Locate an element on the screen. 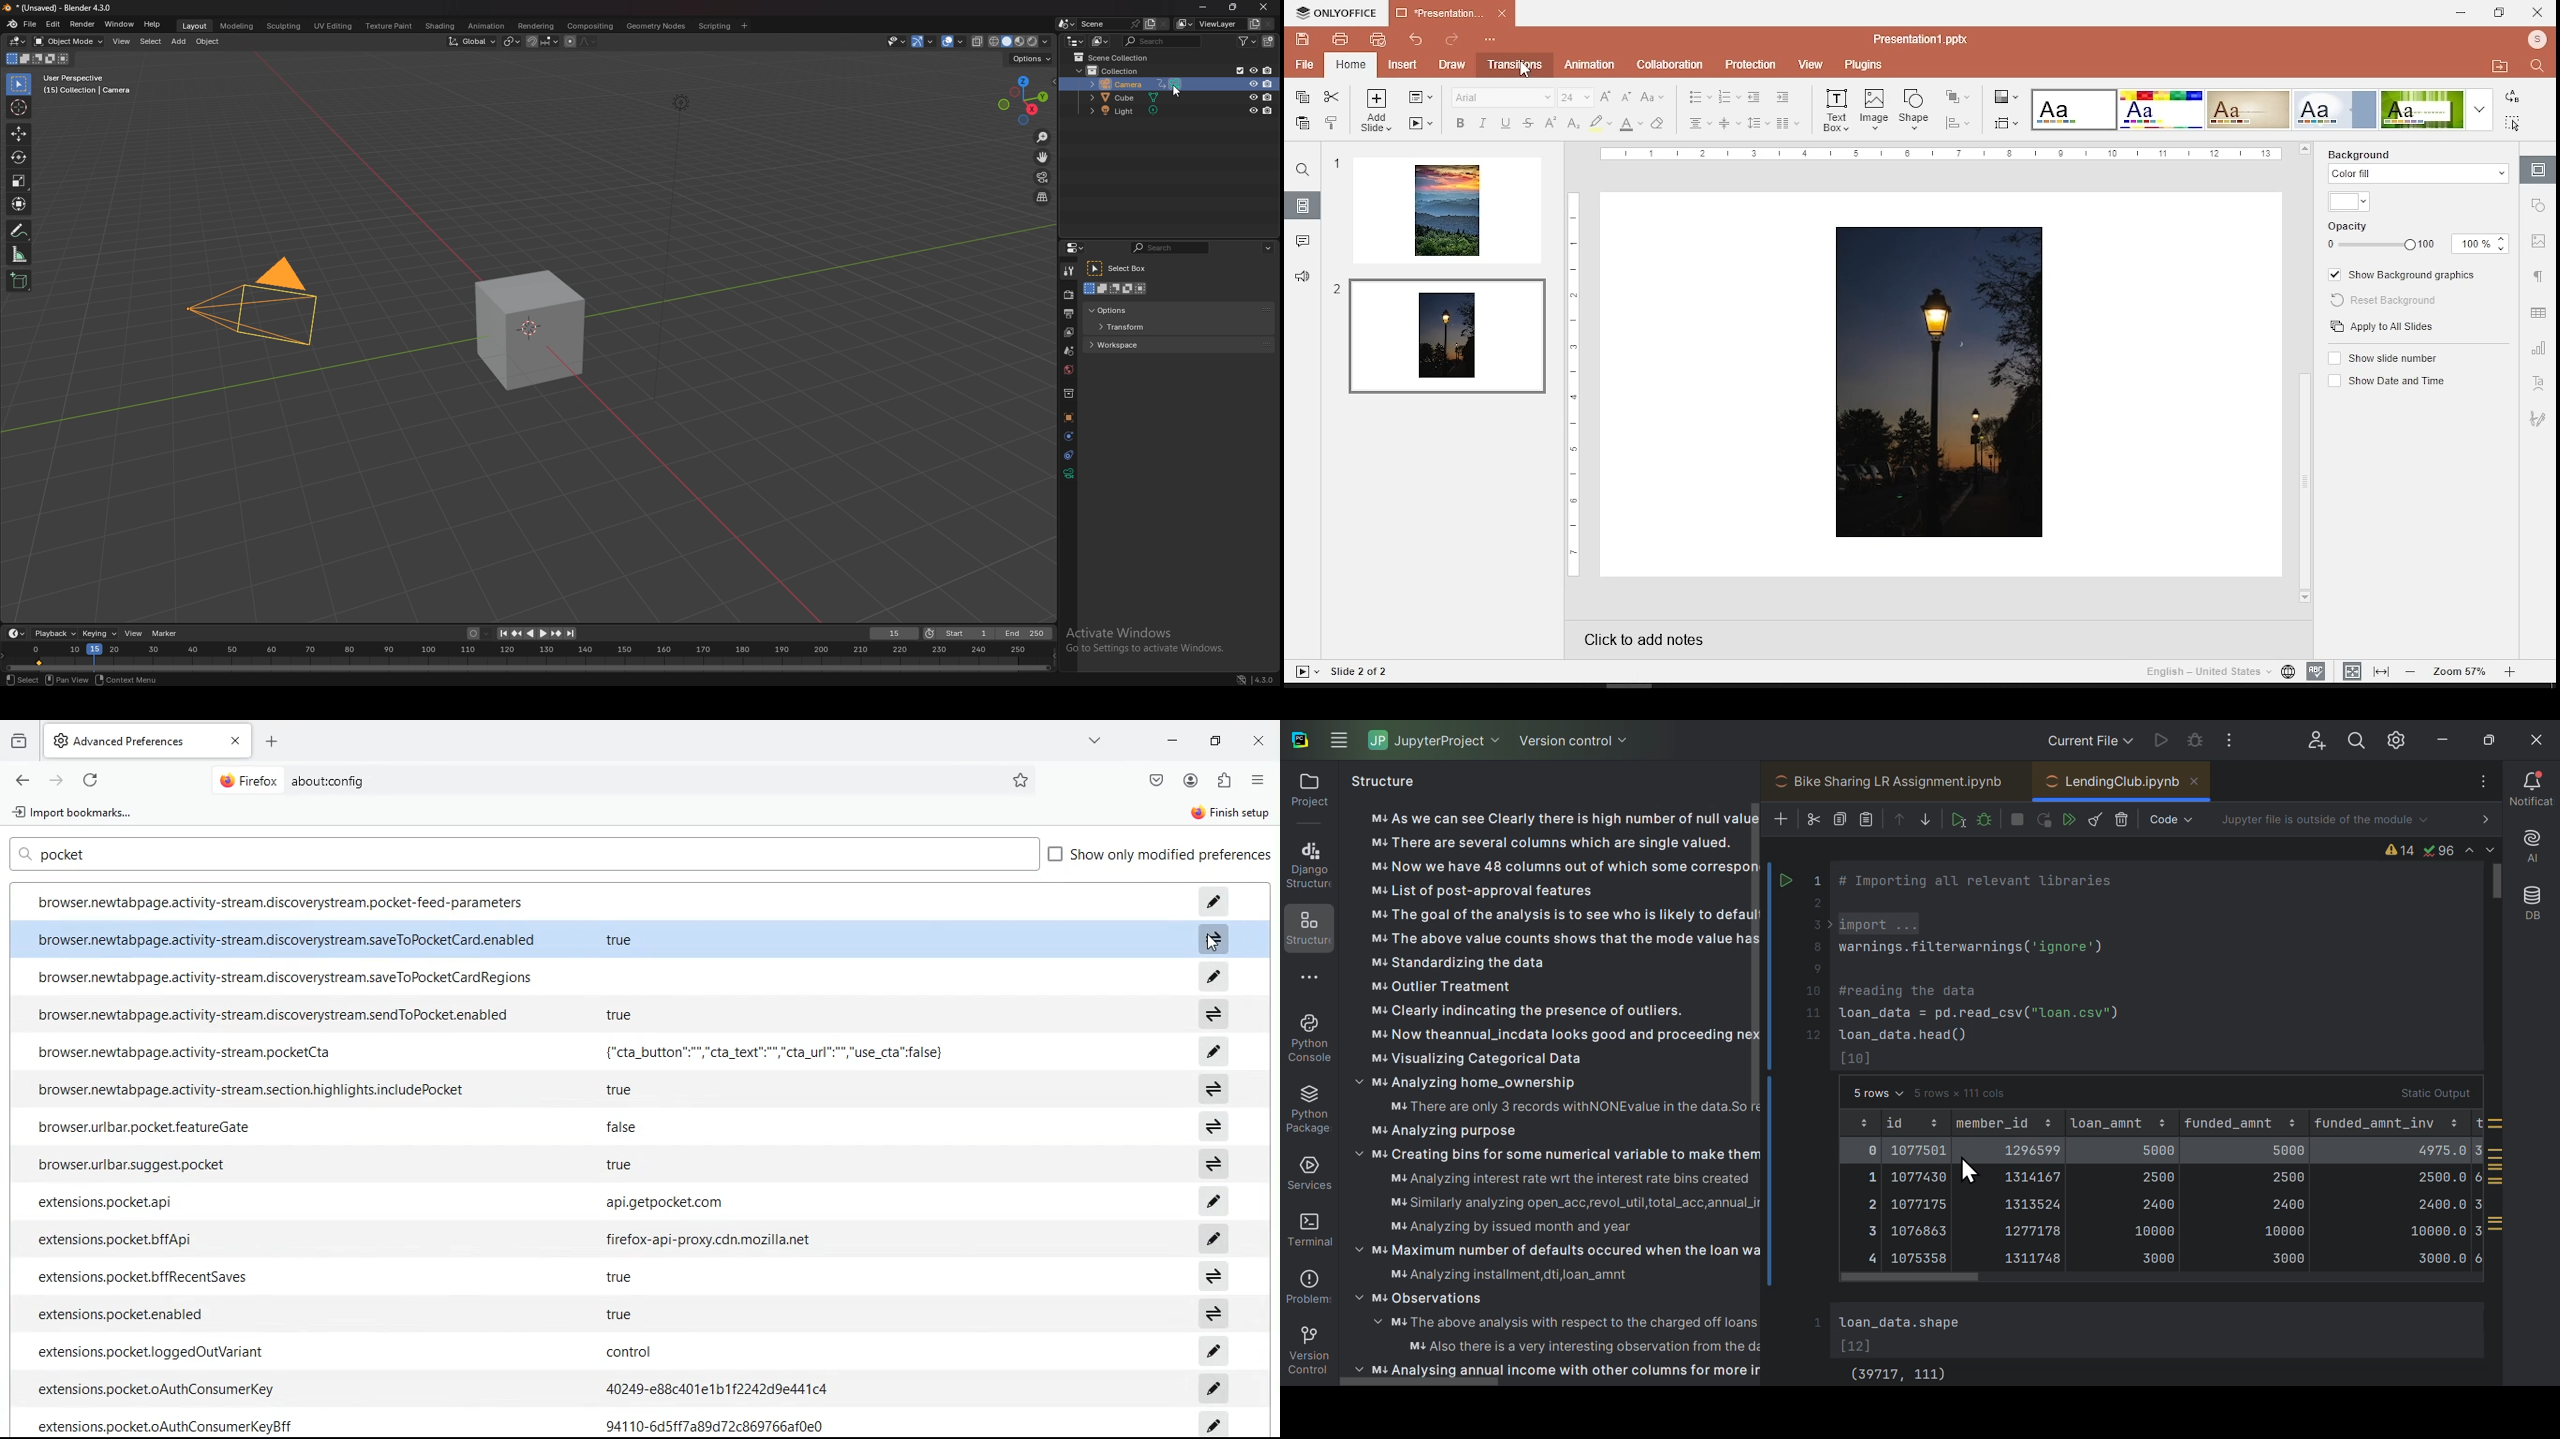 Image resolution: width=2576 pixels, height=1456 pixels. horizontal align is located at coordinates (1701, 123).